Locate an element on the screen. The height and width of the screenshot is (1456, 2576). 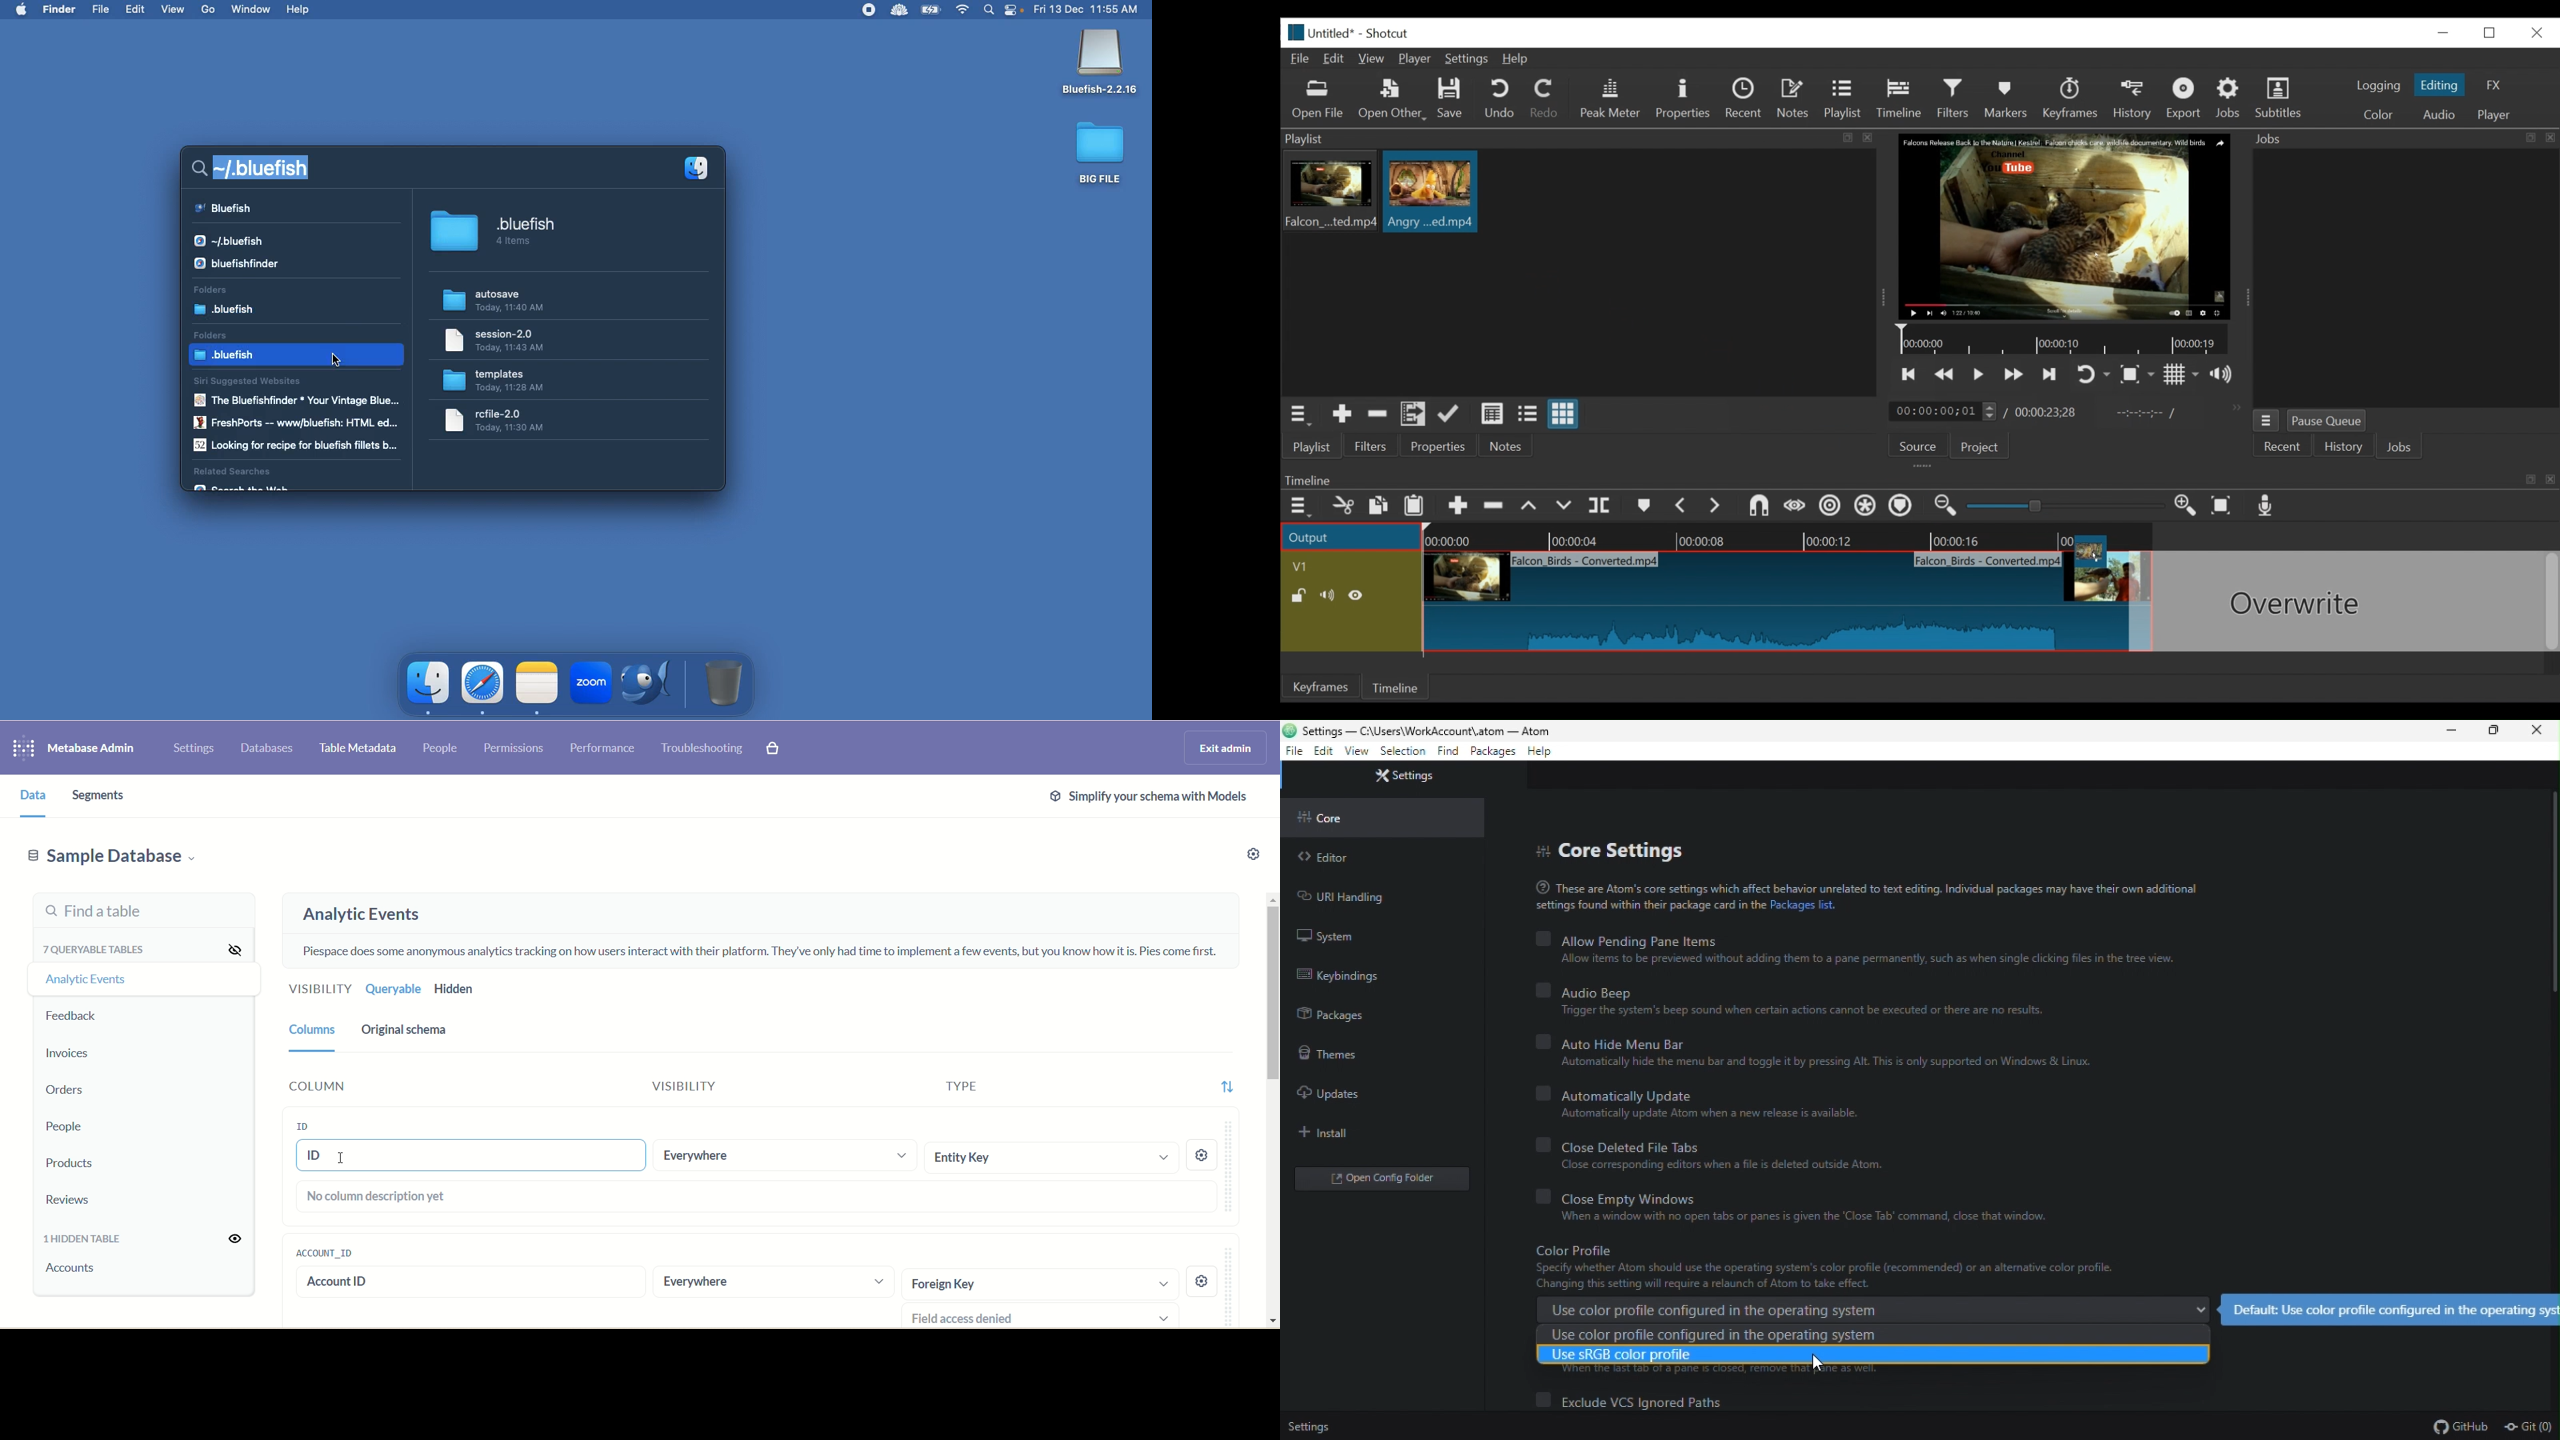
Hide is located at coordinates (1359, 595).